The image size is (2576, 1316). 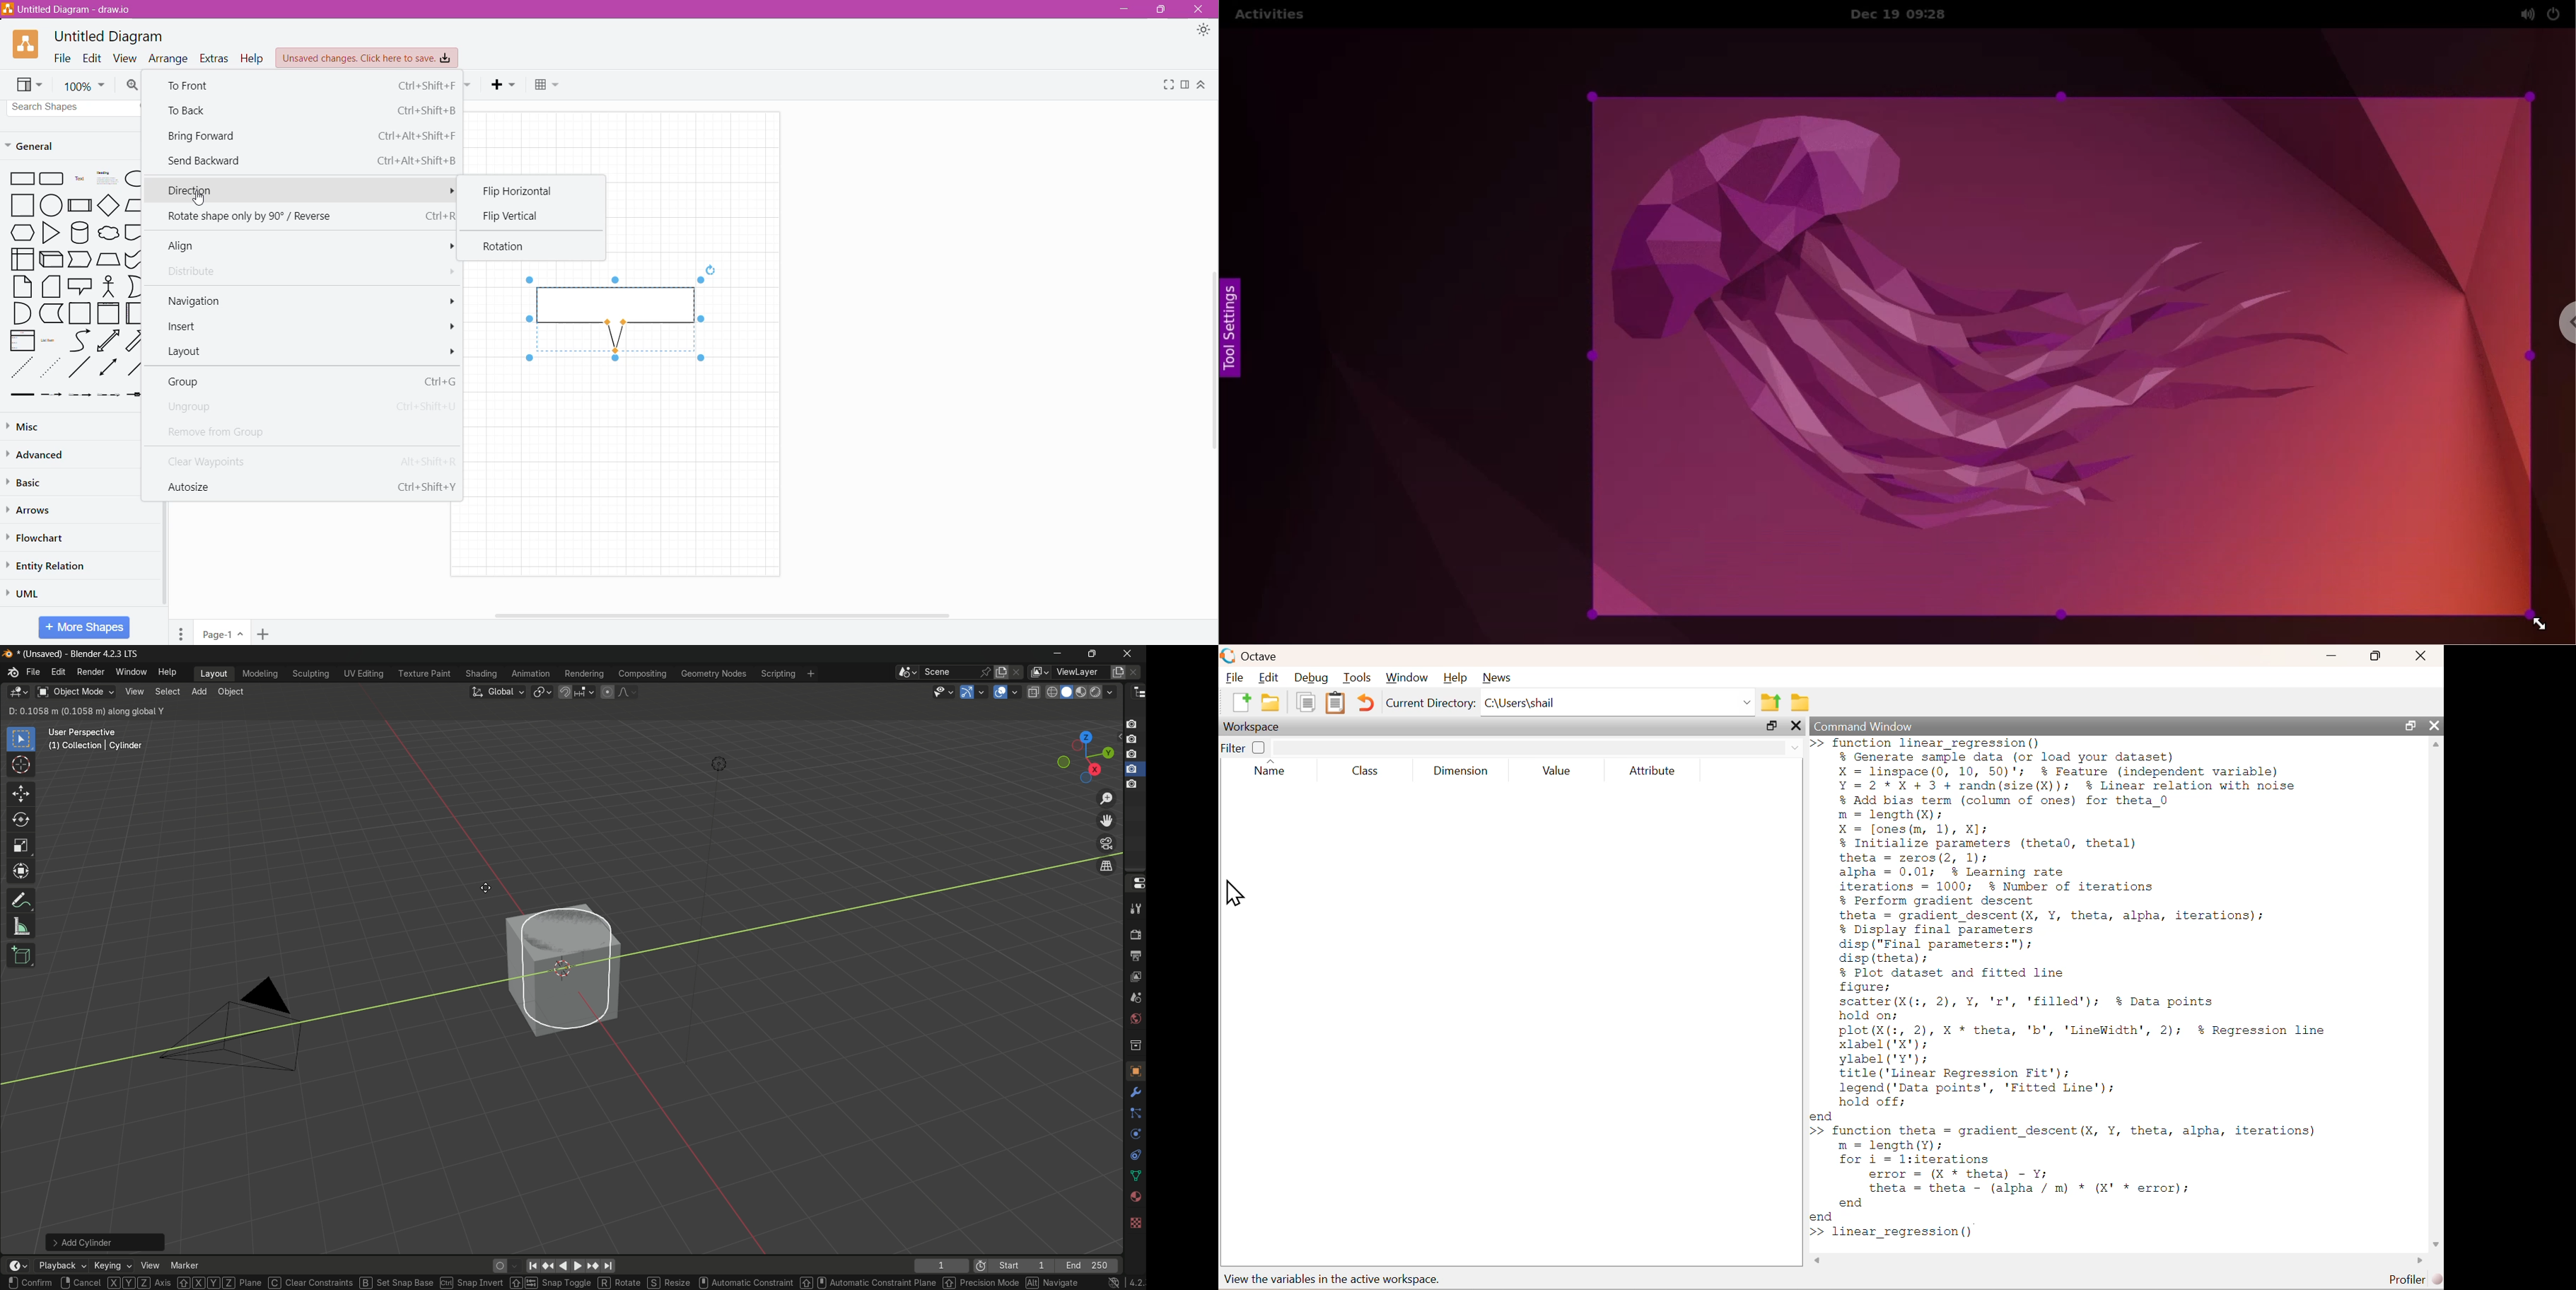 What do you see at coordinates (310, 135) in the screenshot?
I see `Bring Forward` at bounding box center [310, 135].